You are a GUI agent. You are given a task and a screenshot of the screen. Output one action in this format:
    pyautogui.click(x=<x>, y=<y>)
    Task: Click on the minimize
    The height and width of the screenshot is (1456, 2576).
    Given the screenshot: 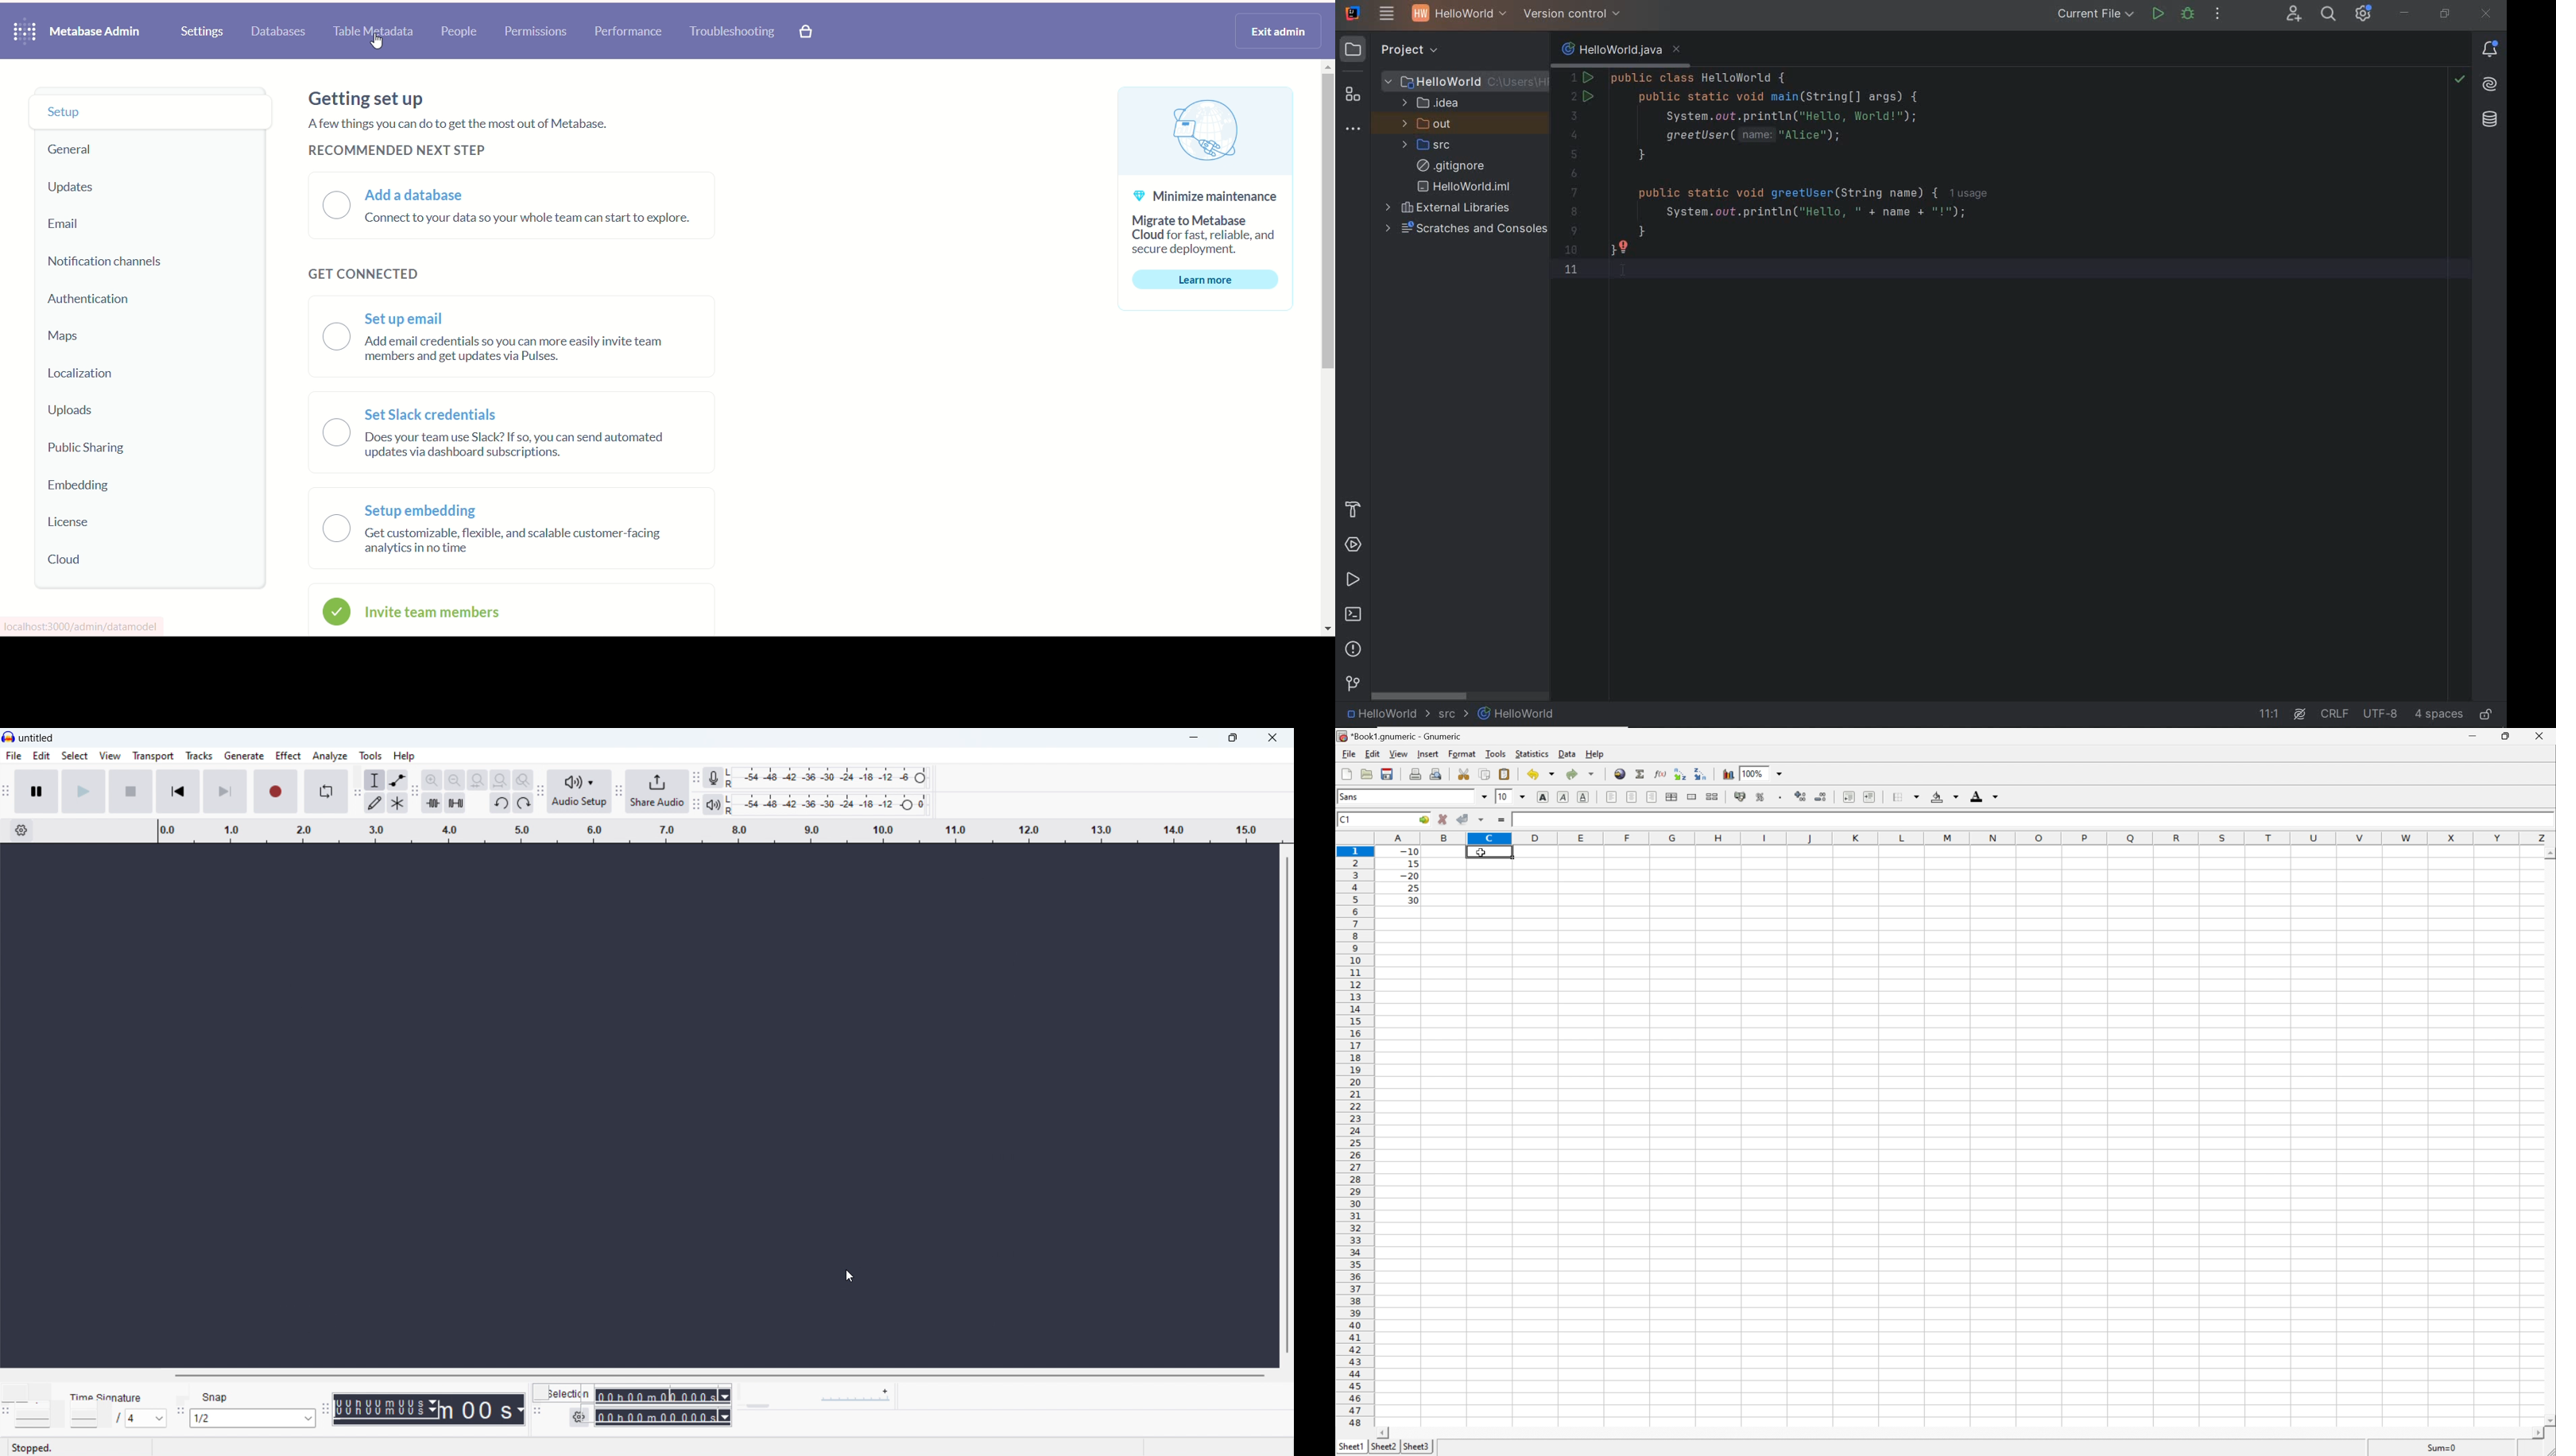 What is the action you would take?
    pyautogui.click(x=1194, y=738)
    